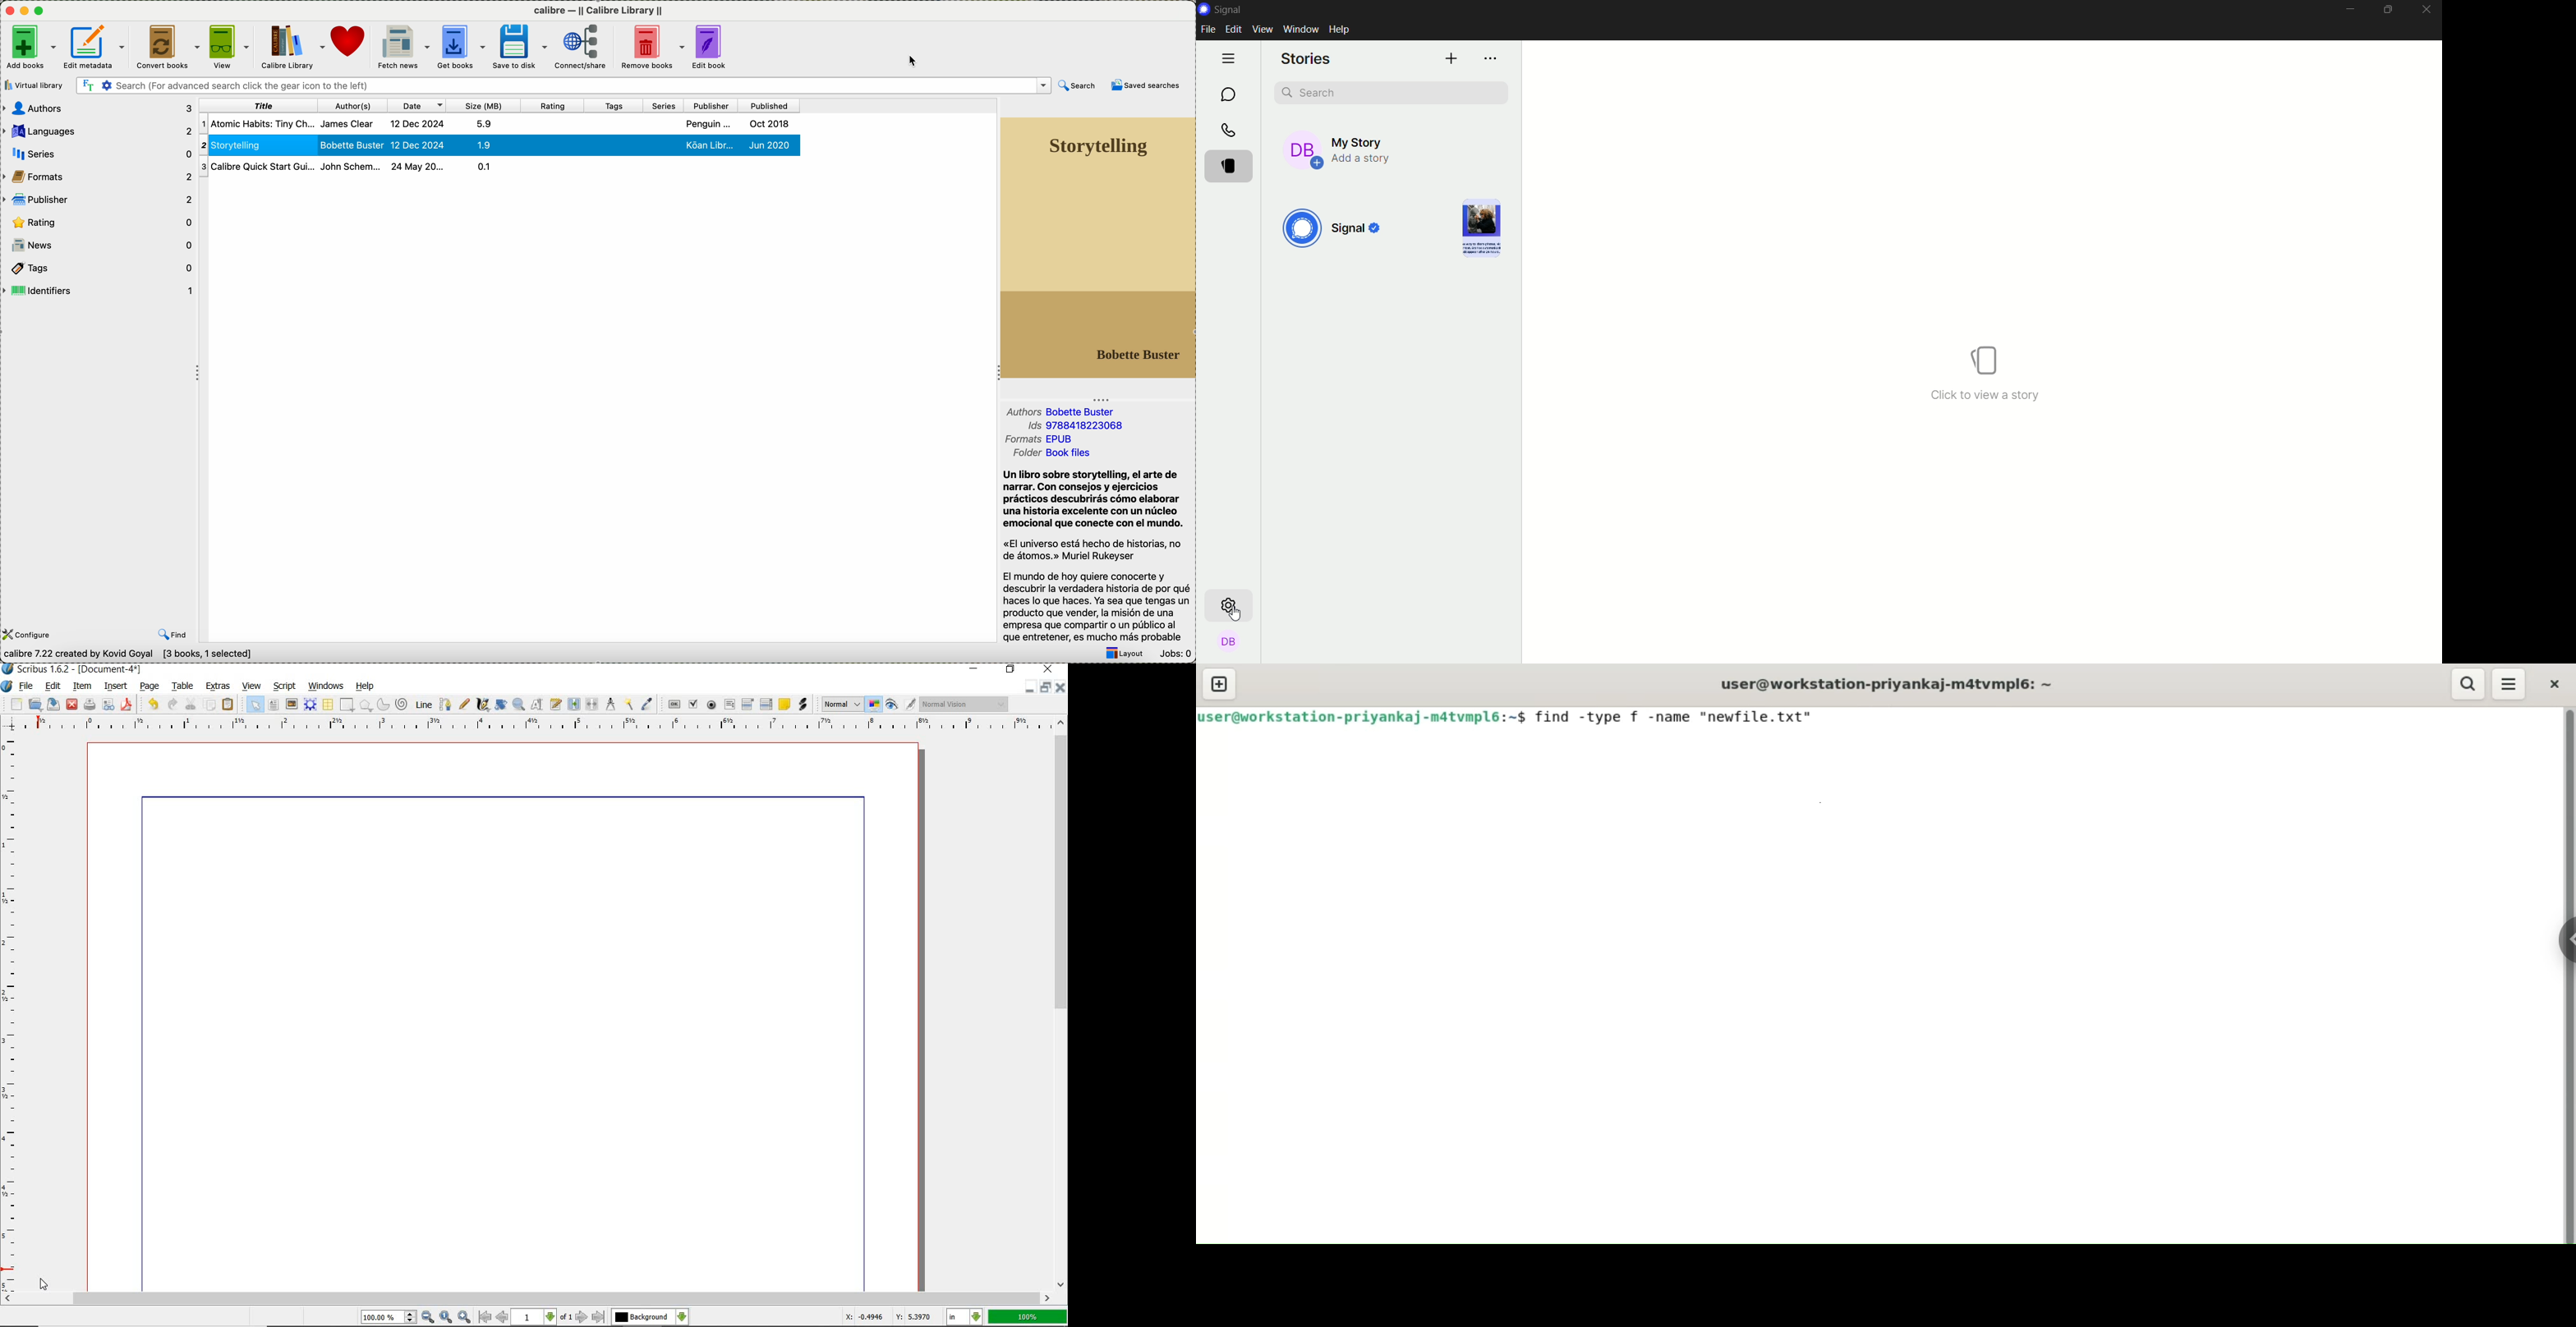 The image size is (2576, 1344). I want to click on print, so click(90, 704).